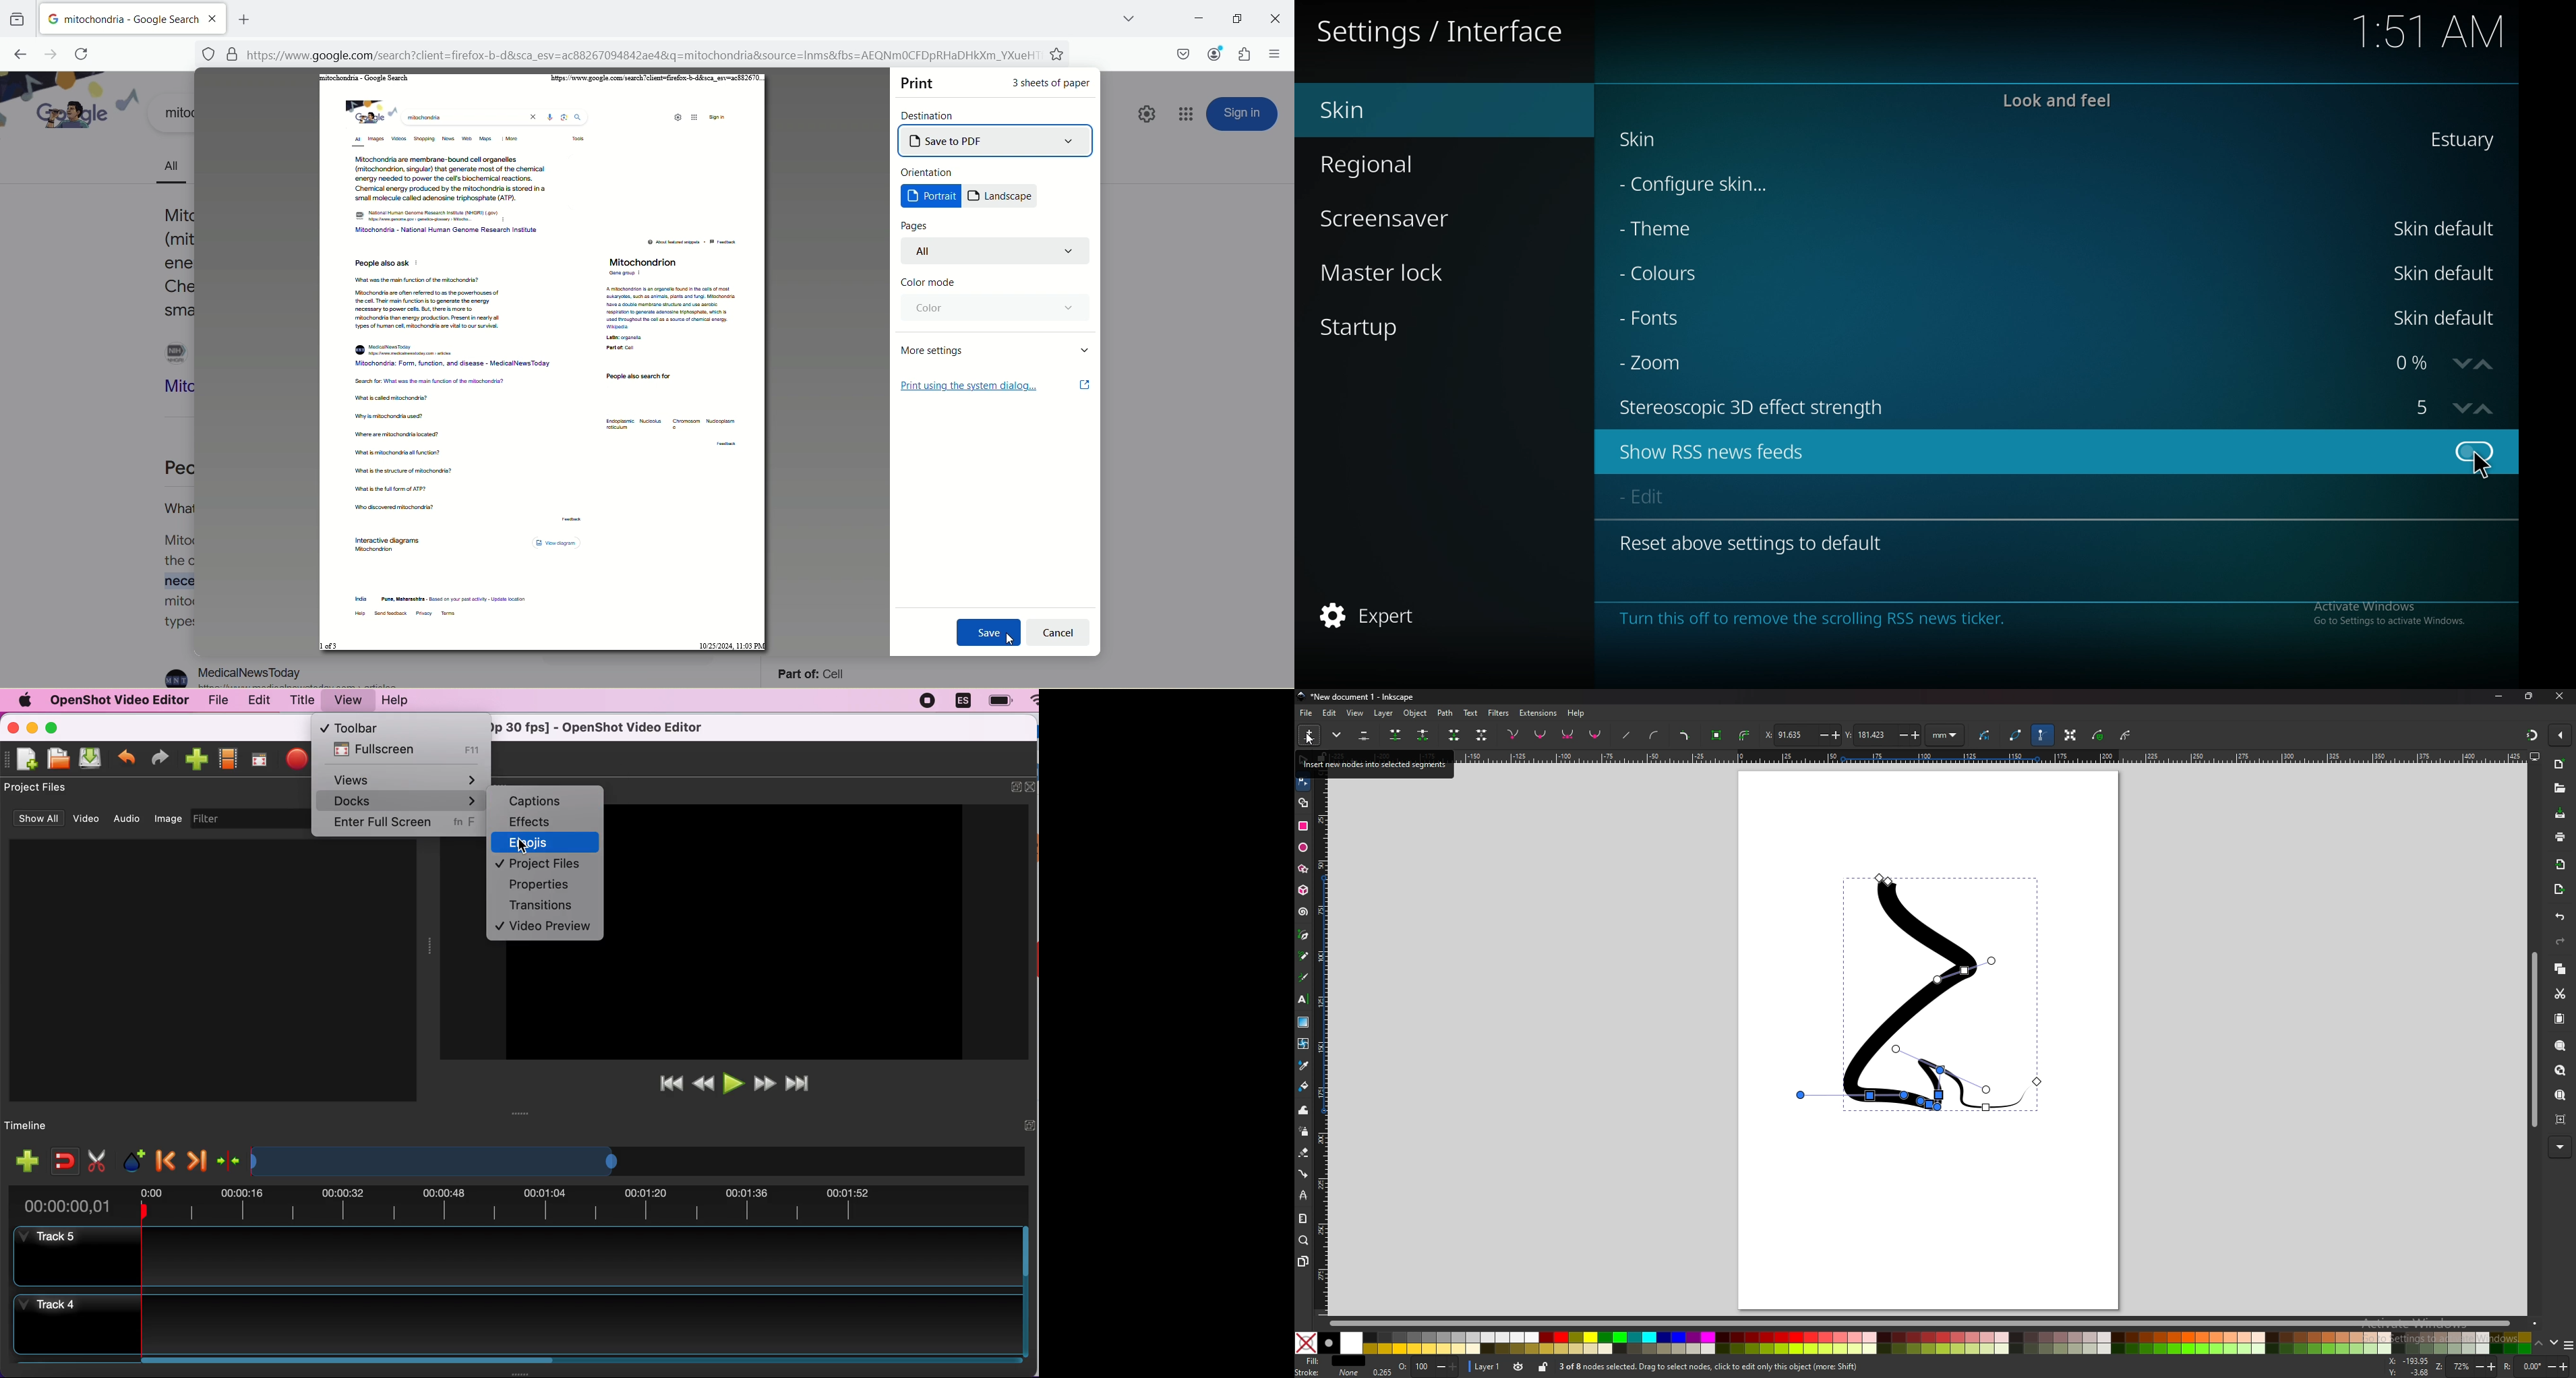 This screenshot has width=2576, height=1400. I want to click on fast forward, so click(764, 1082).